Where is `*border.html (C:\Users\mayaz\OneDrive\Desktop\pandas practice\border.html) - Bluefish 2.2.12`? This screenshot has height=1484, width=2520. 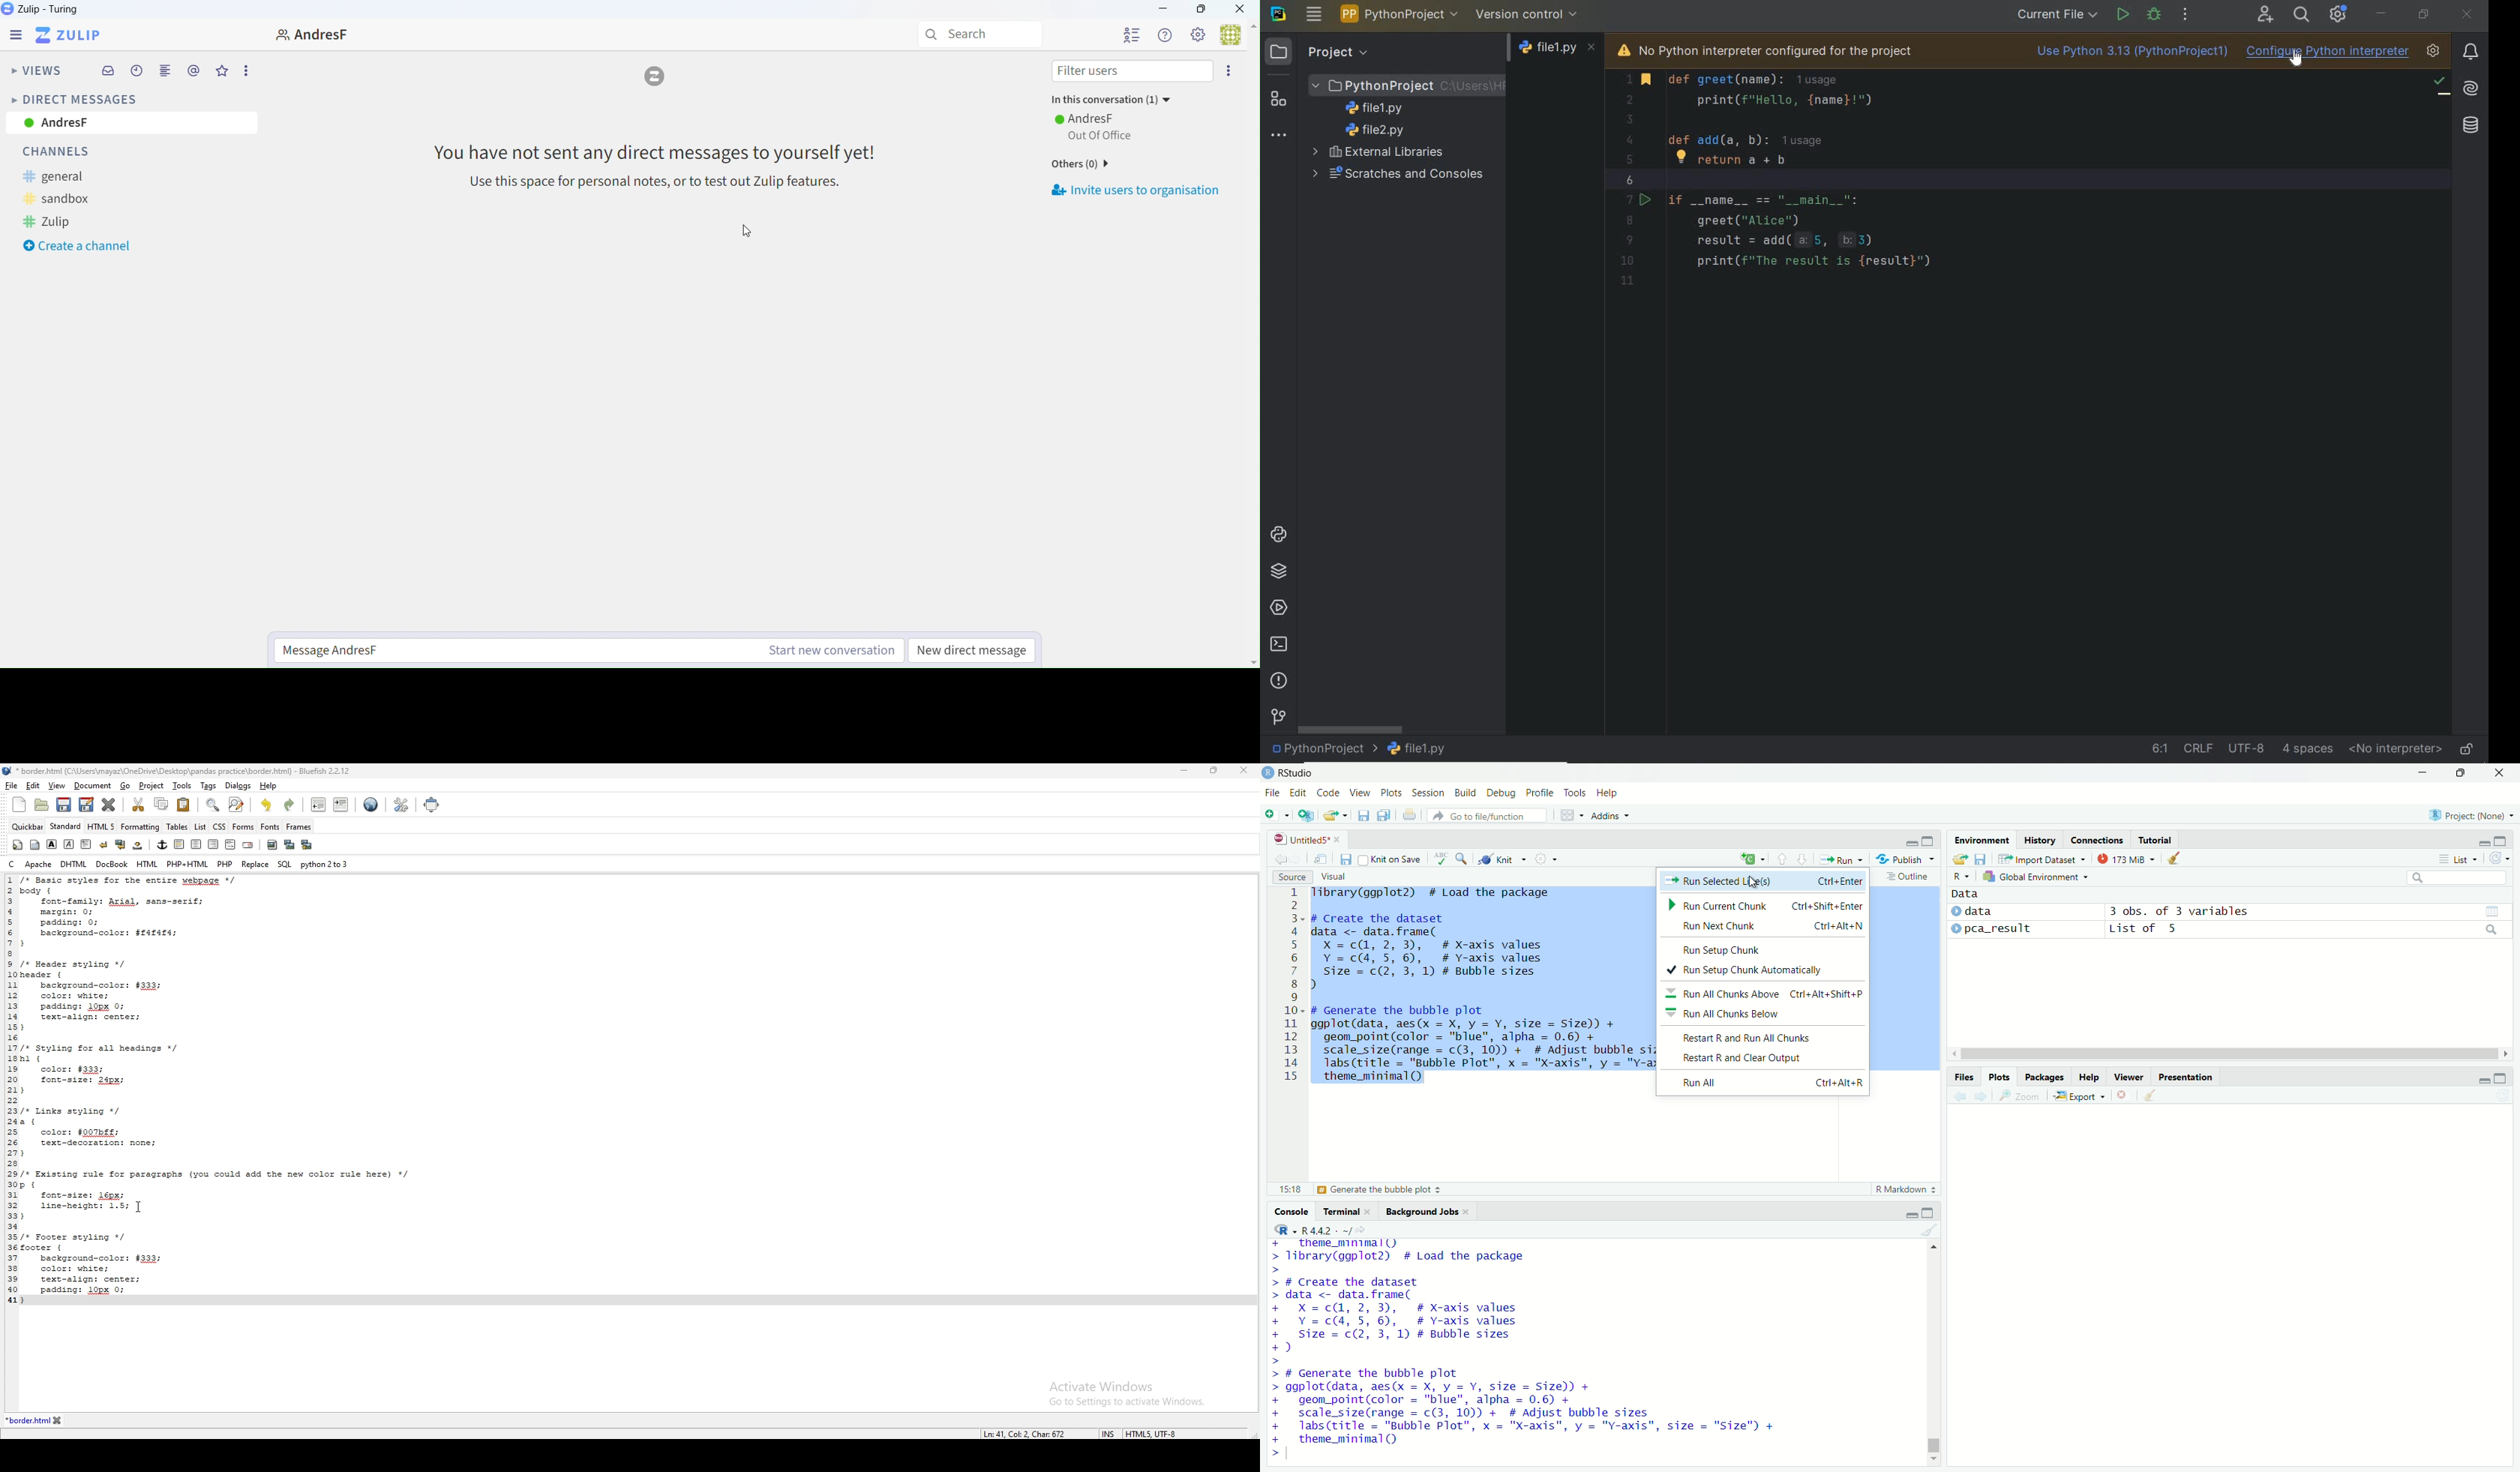
*border.html (C:\Users\mayaz\OneDrive\Desktop\pandas practice\border.html) - Bluefish 2.2.12 is located at coordinates (188, 771).